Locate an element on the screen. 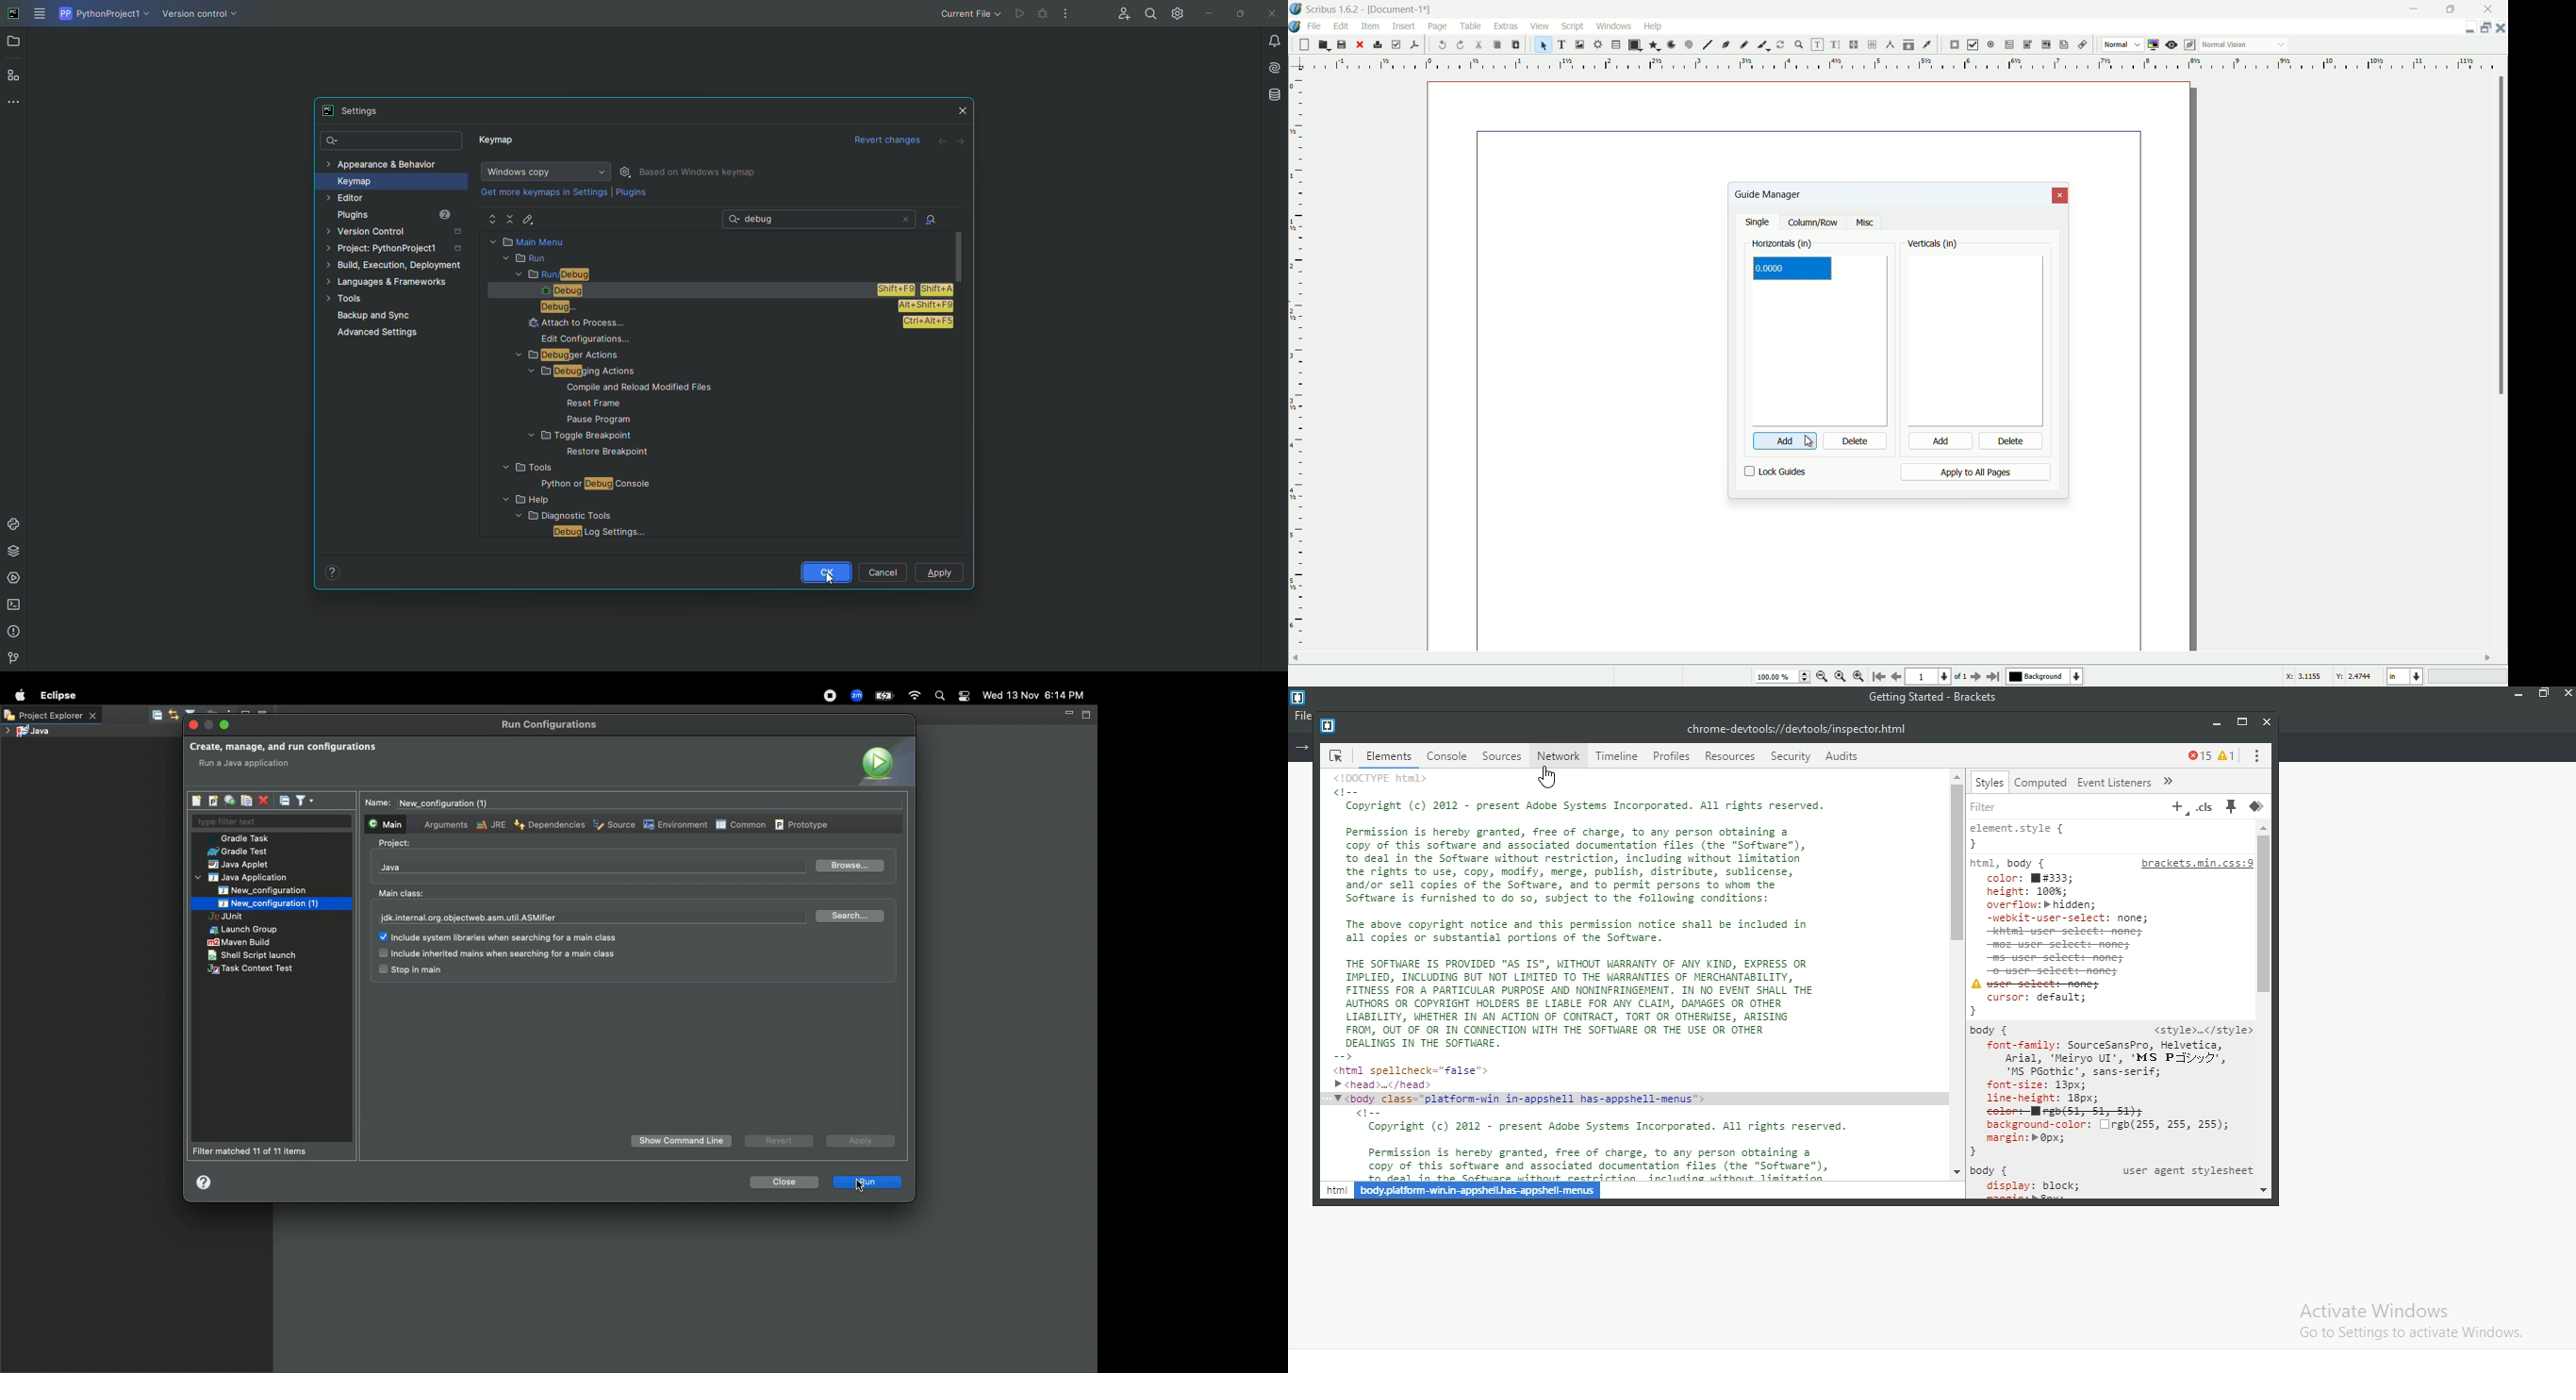  close is located at coordinates (1359, 44).